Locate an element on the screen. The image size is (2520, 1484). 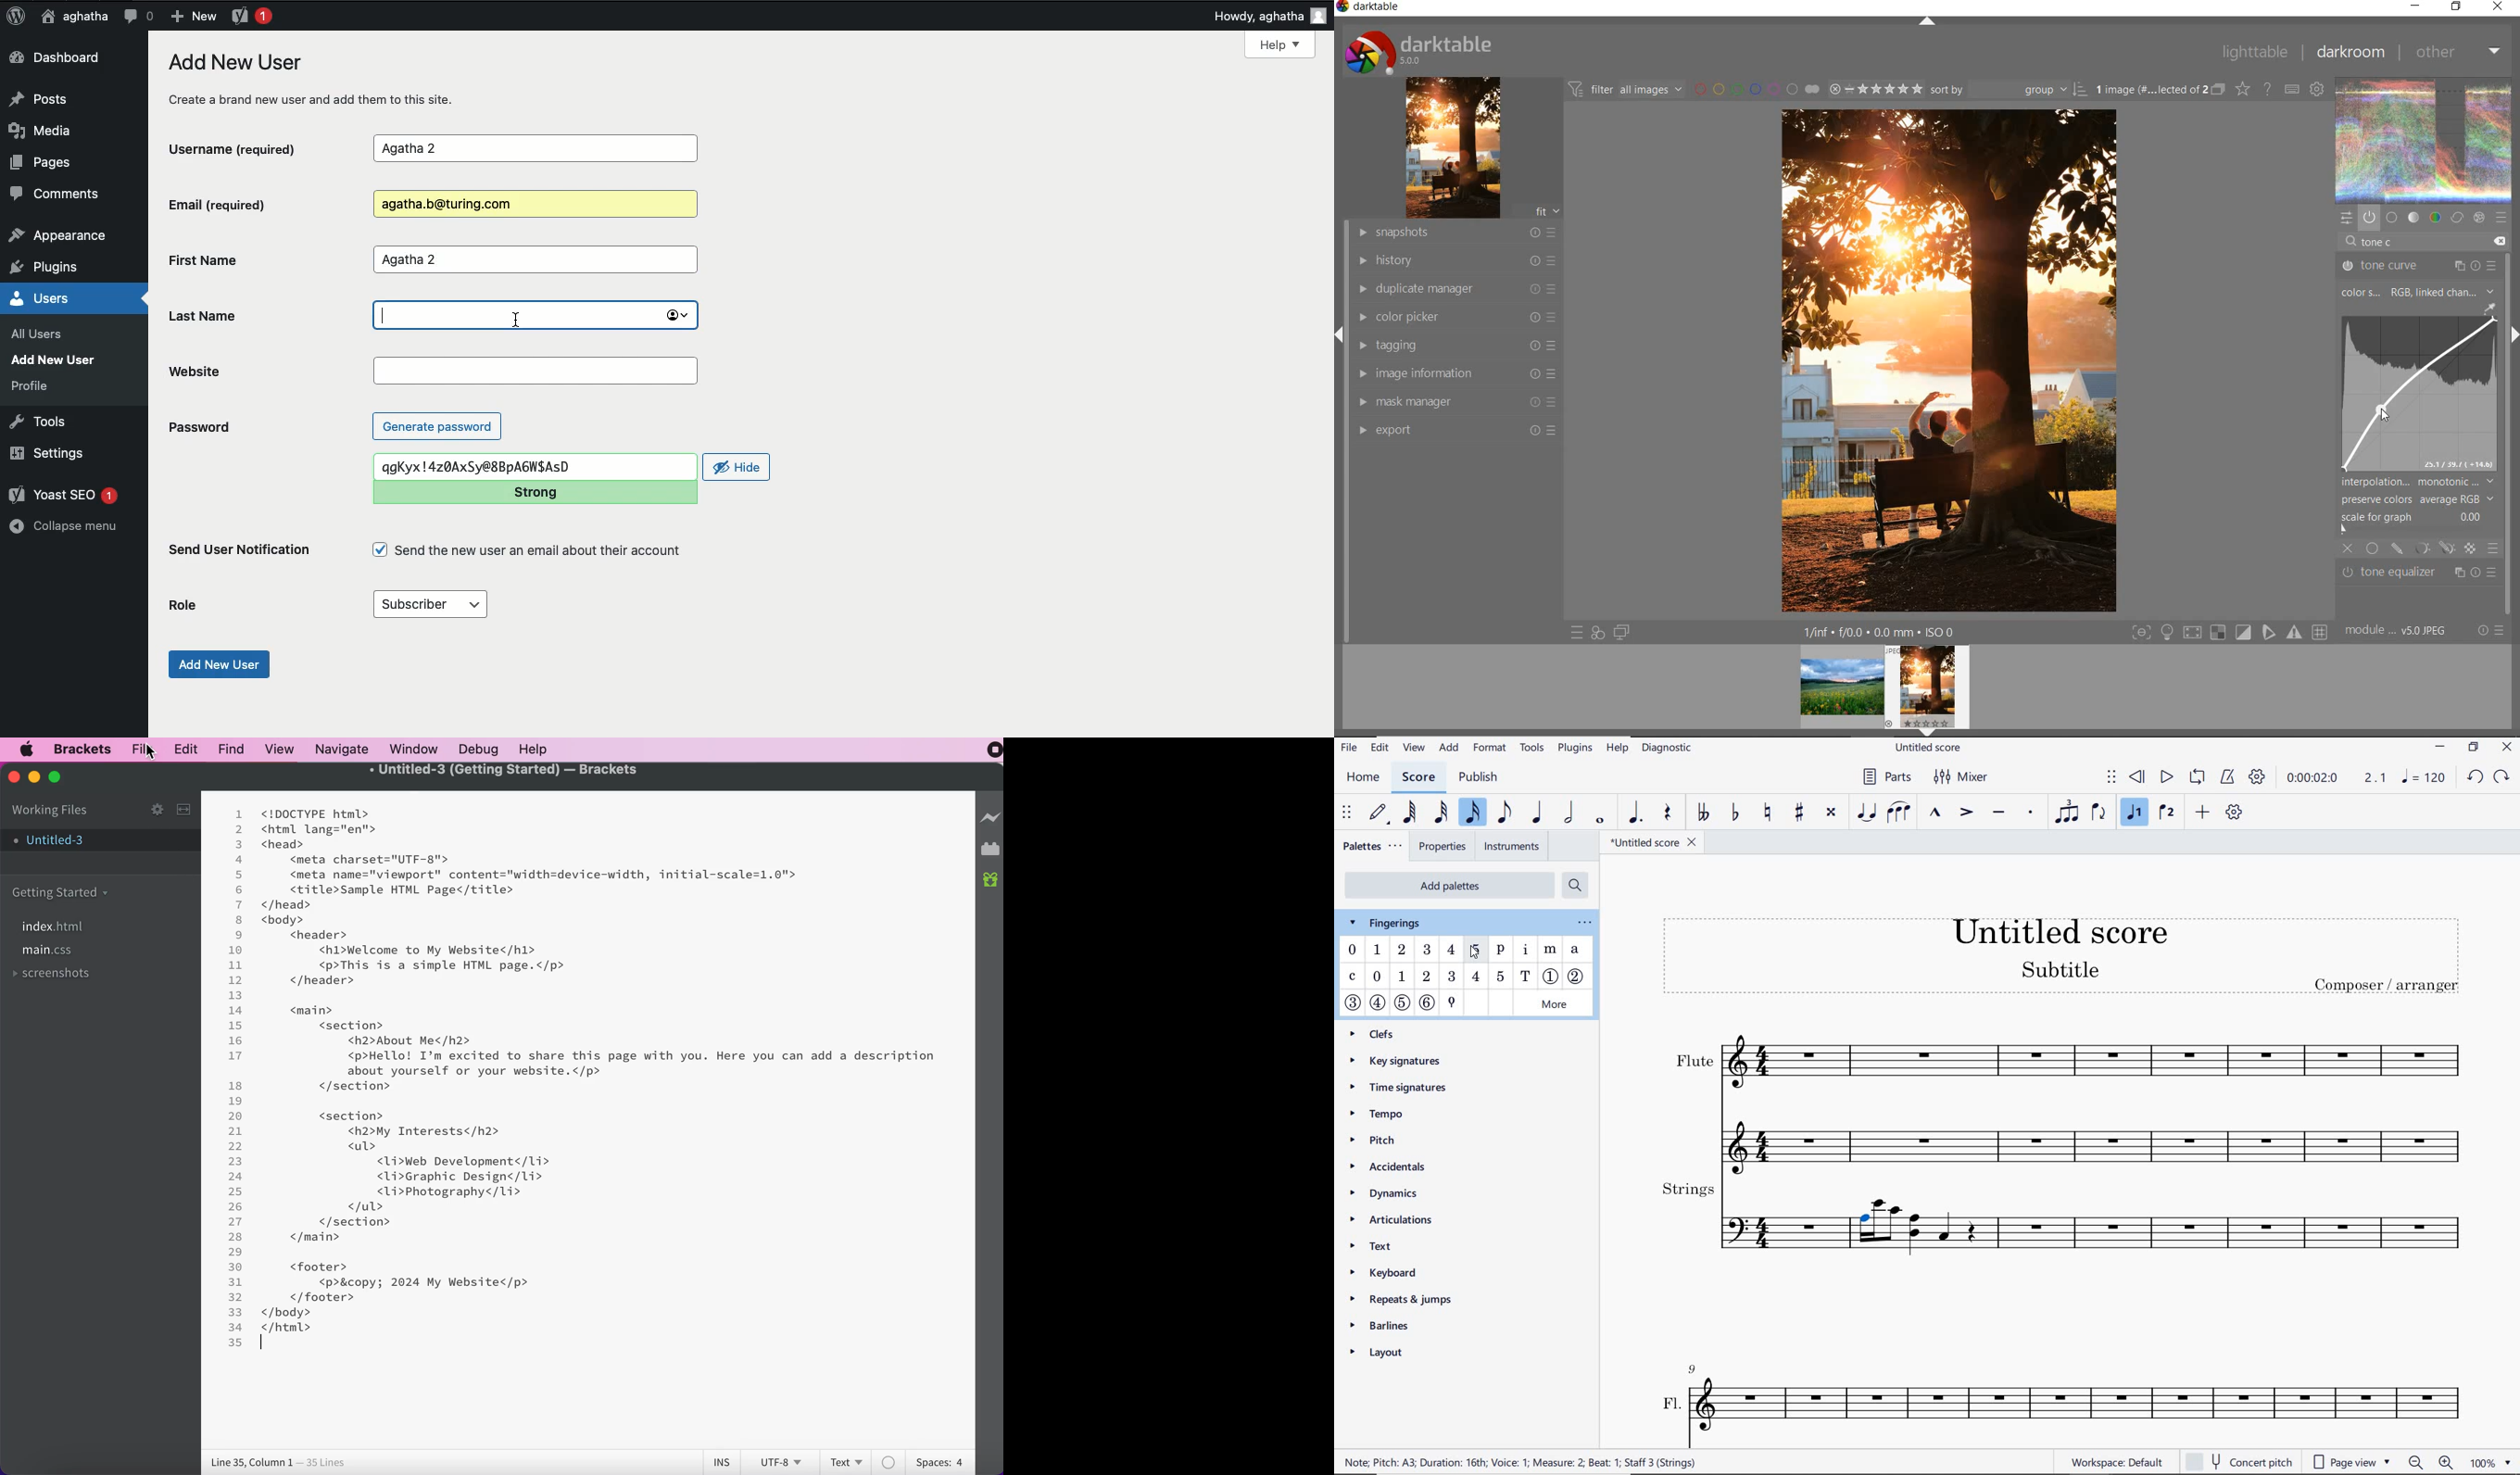
key signatures is located at coordinates (1398, 1060).